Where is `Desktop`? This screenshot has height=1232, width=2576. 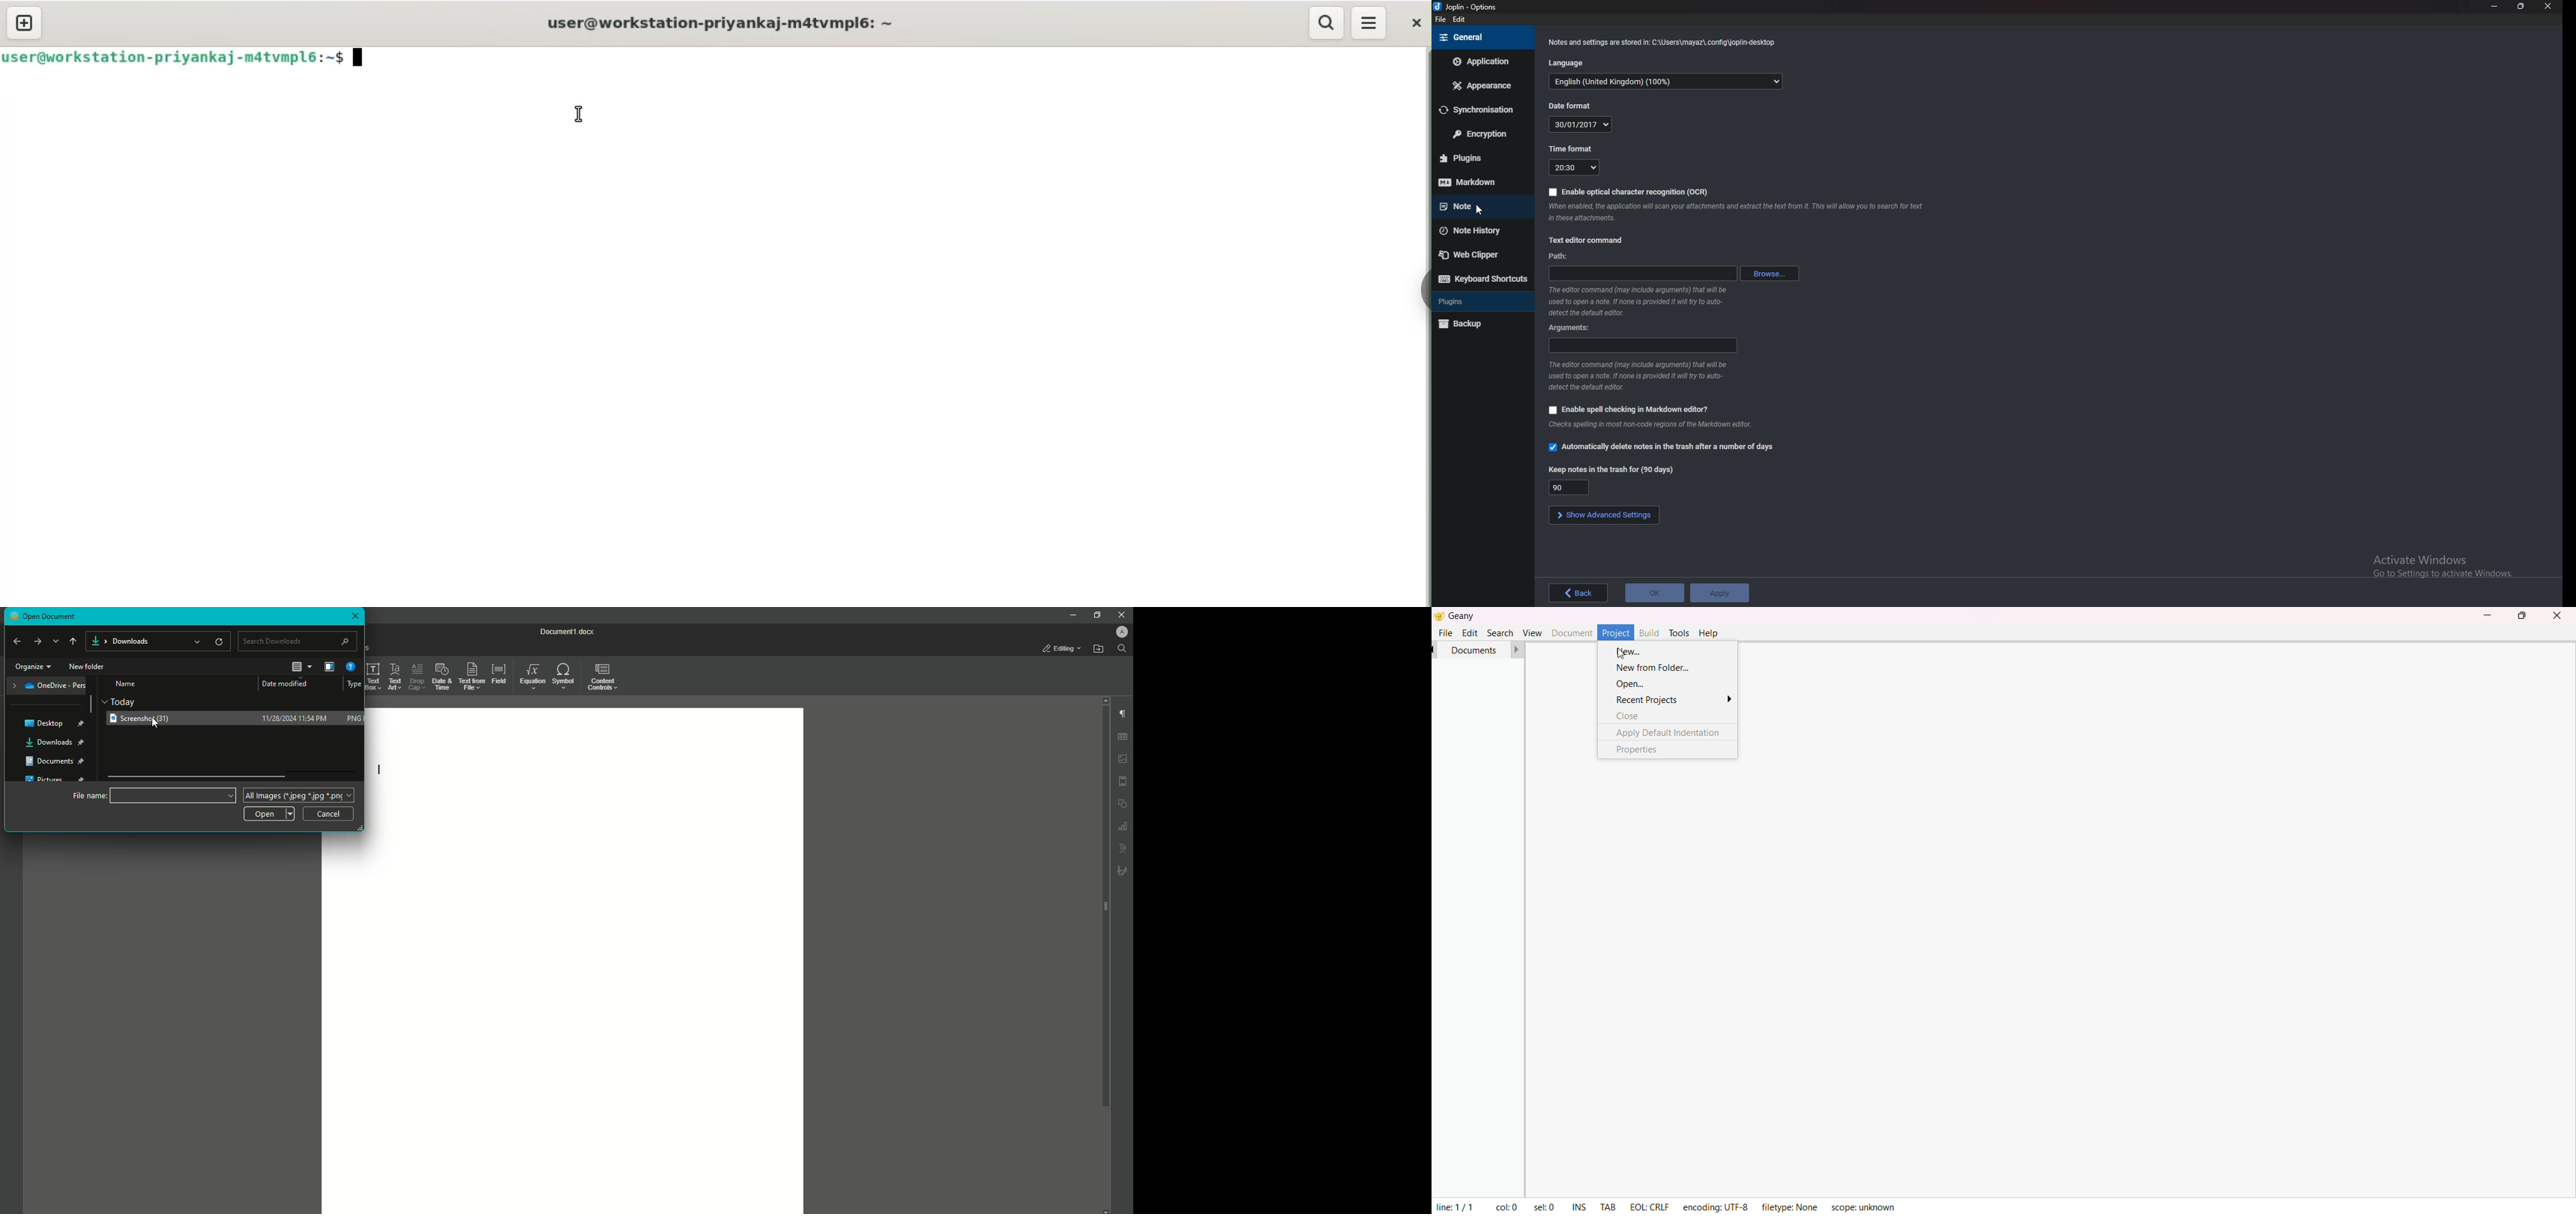
Desktop is located at coordinates (54, 723).